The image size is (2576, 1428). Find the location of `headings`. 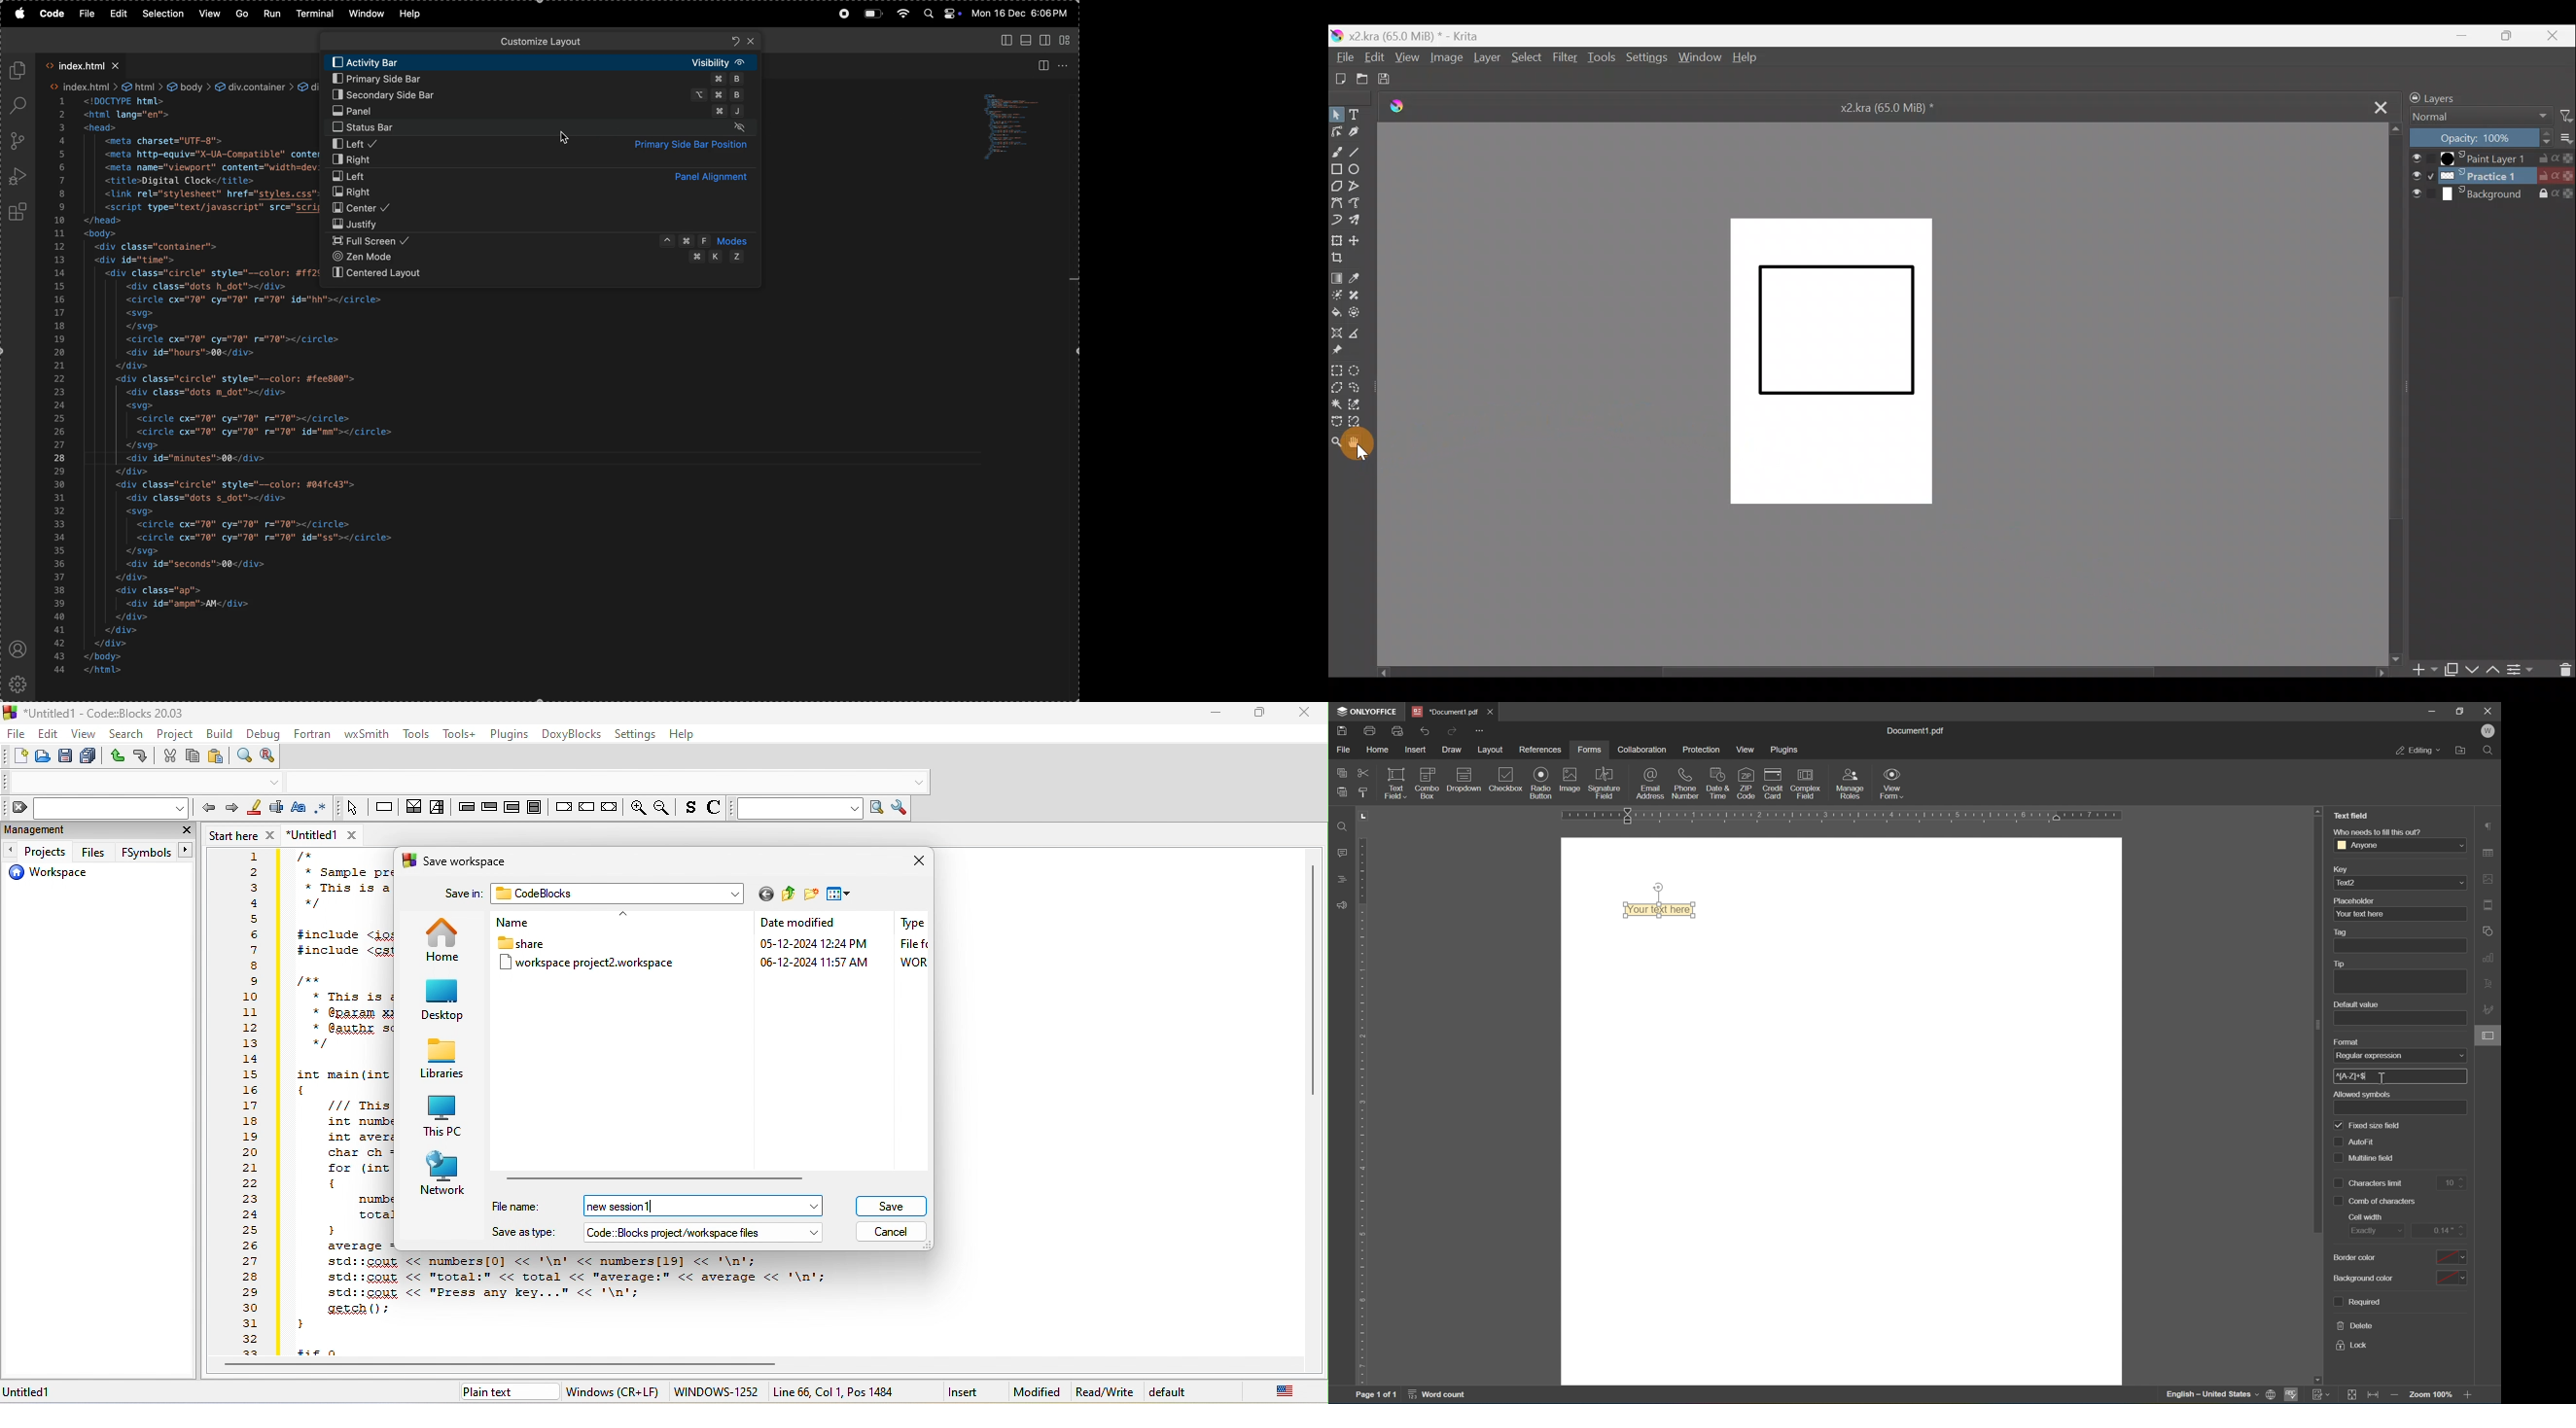

headings is located at coordinates (1338, 878).